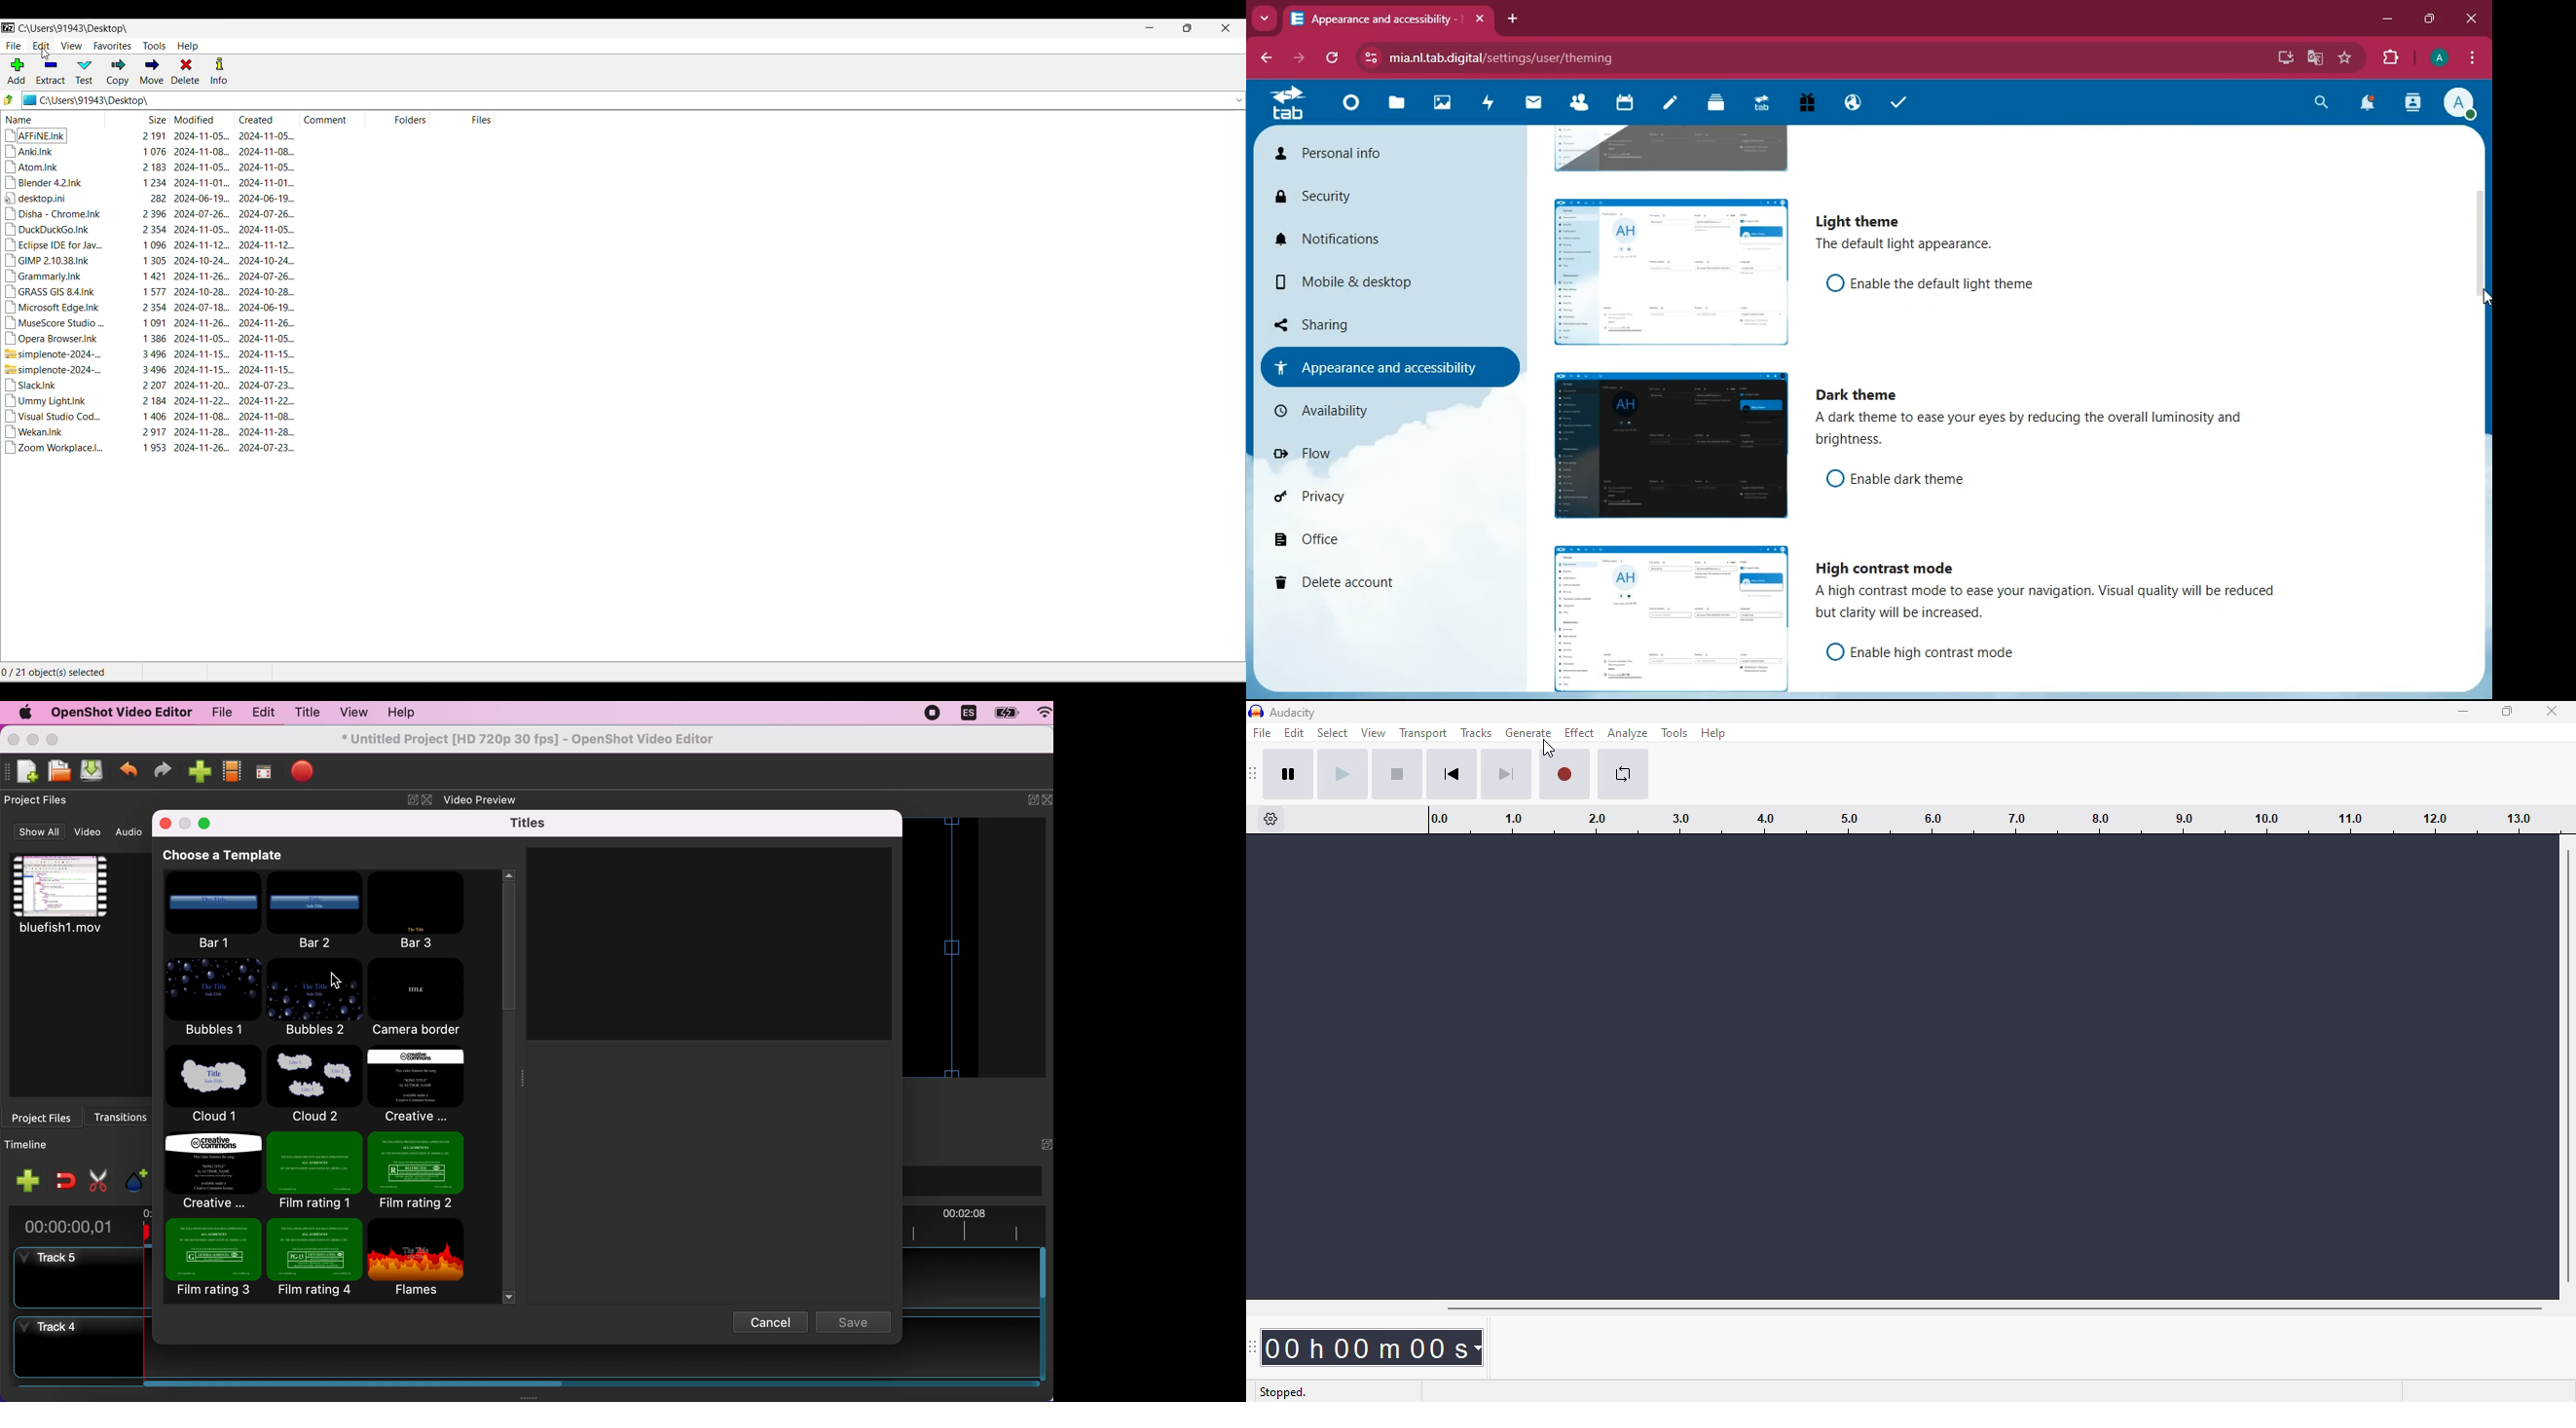 This screenshot has height=1428, width=2576. What do you see at coordinates (1004, 714) in the screenshot?
I see `battery` at bounding box center [1004, 714].